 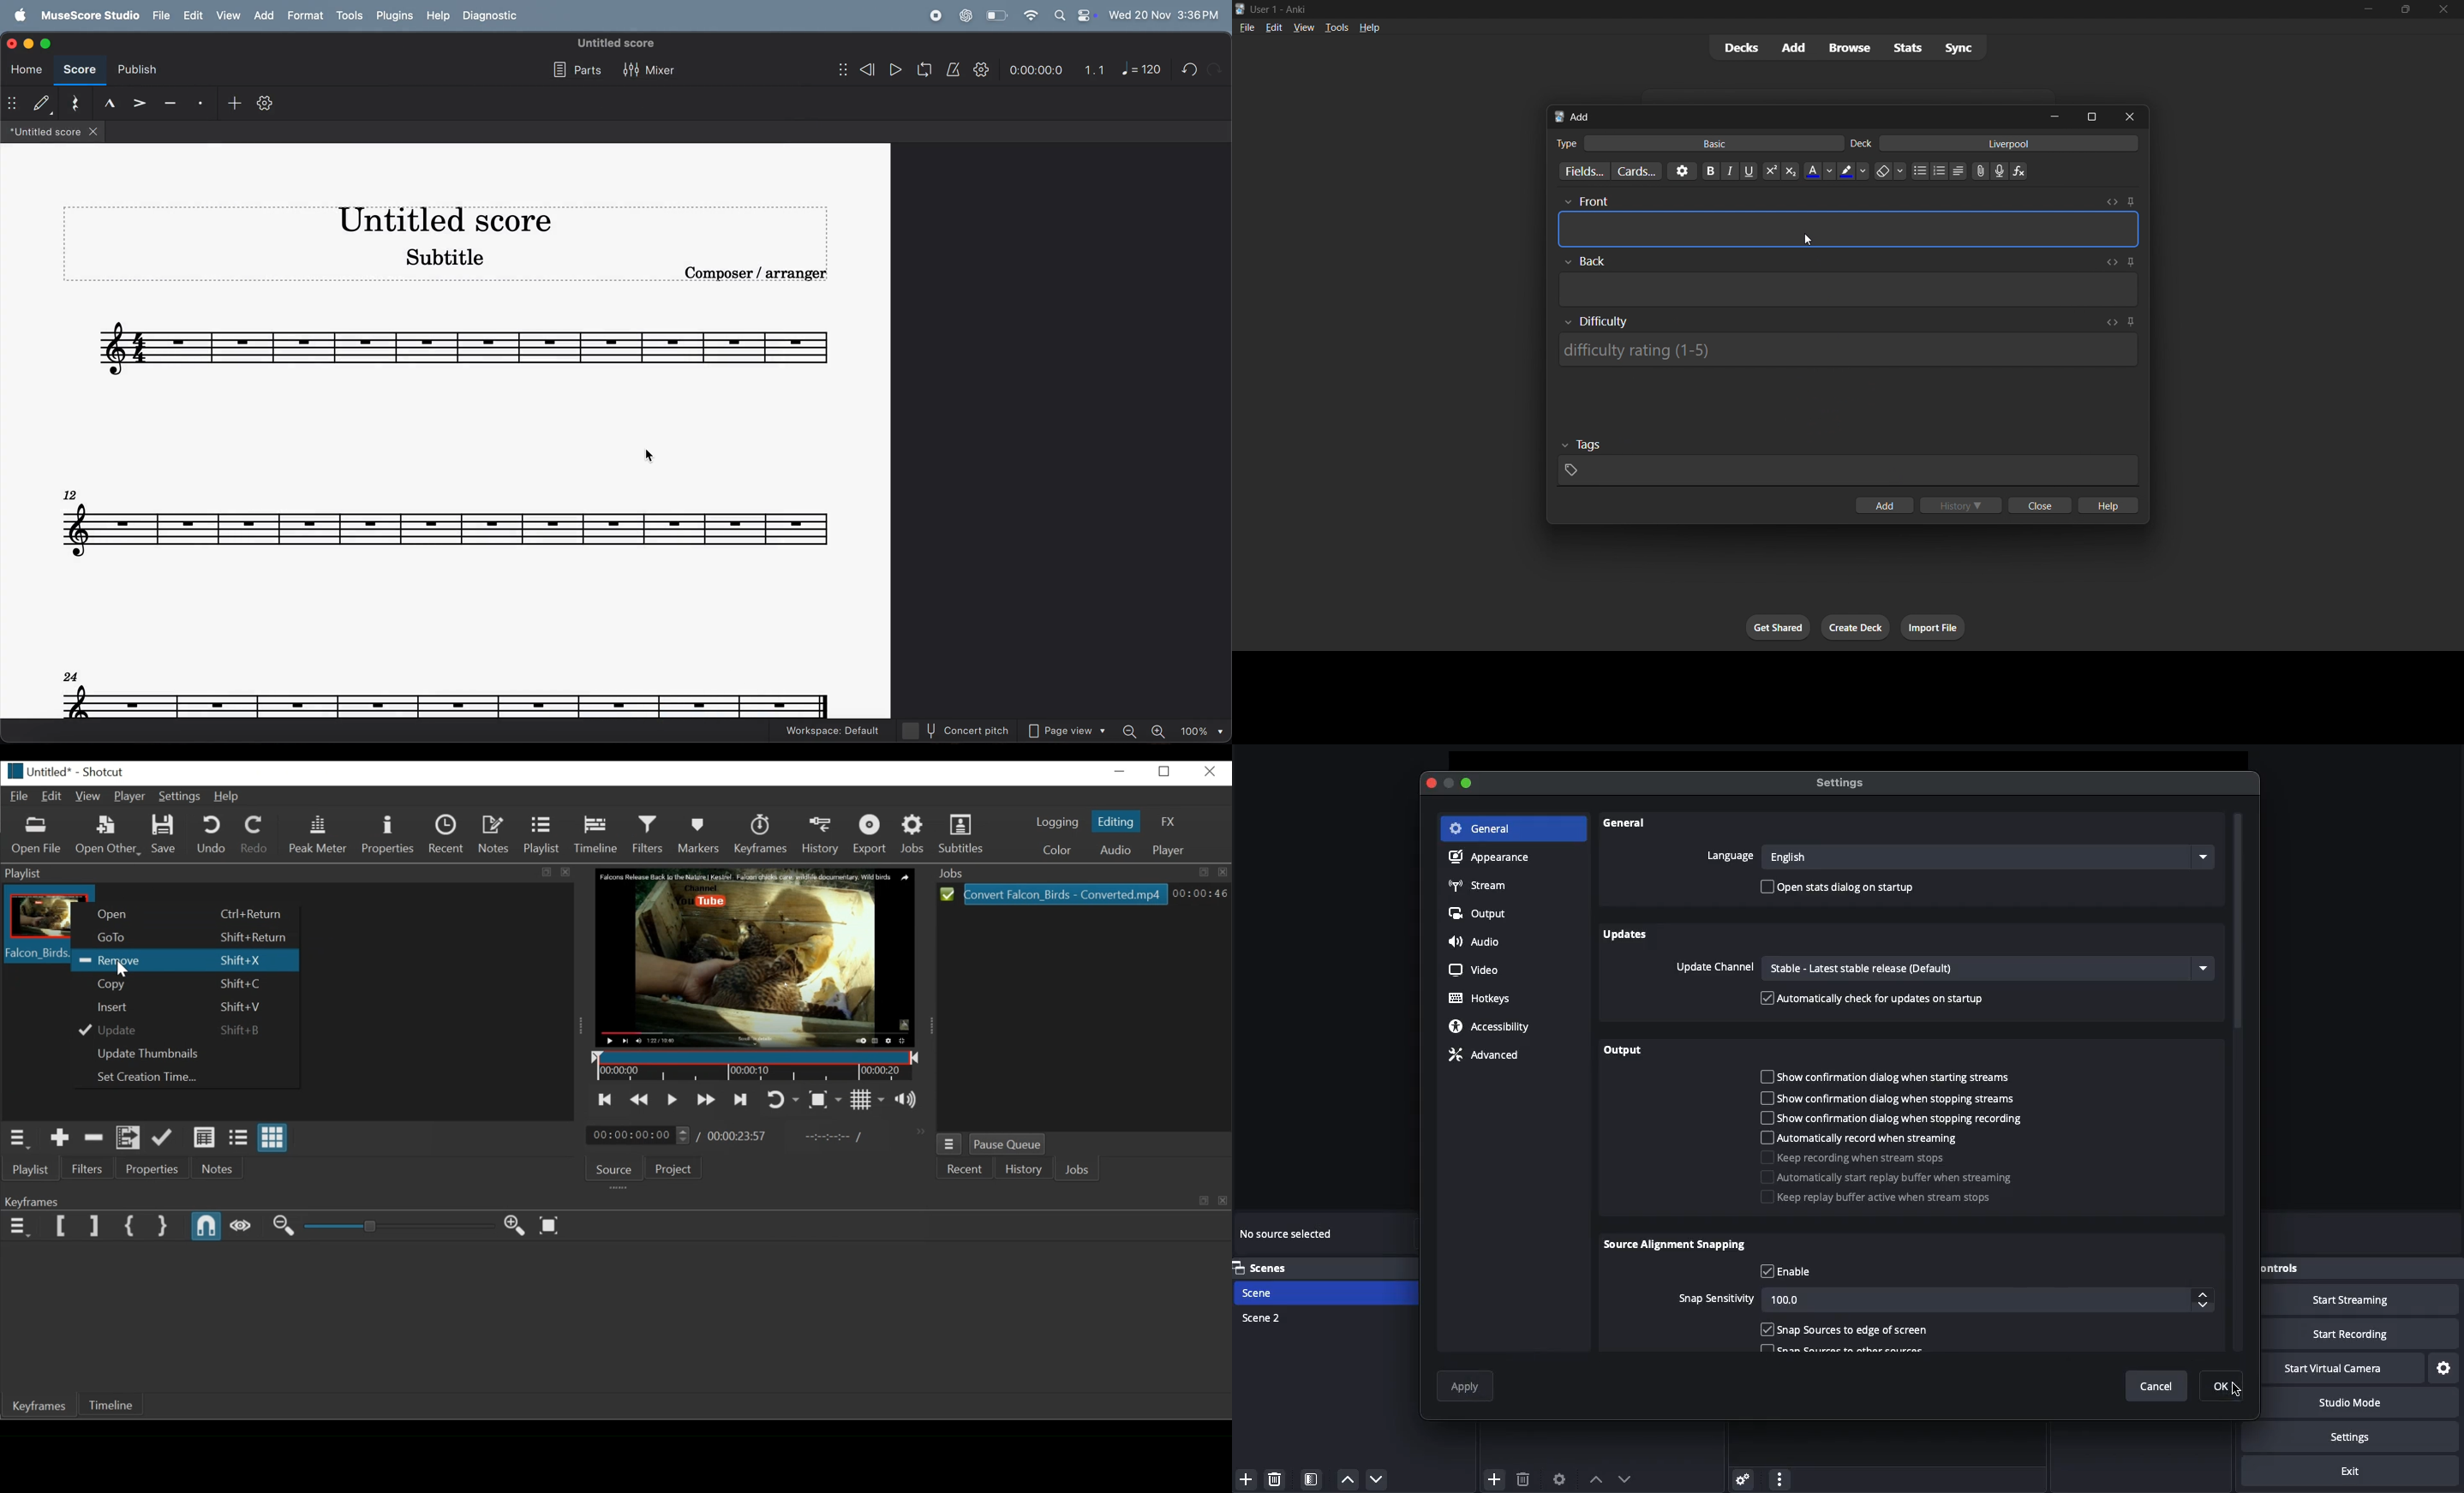 What do you see at coordinates (1201, 732) in the screenshot?
I see `zoom percentage` at bounding box center [1201, 732].